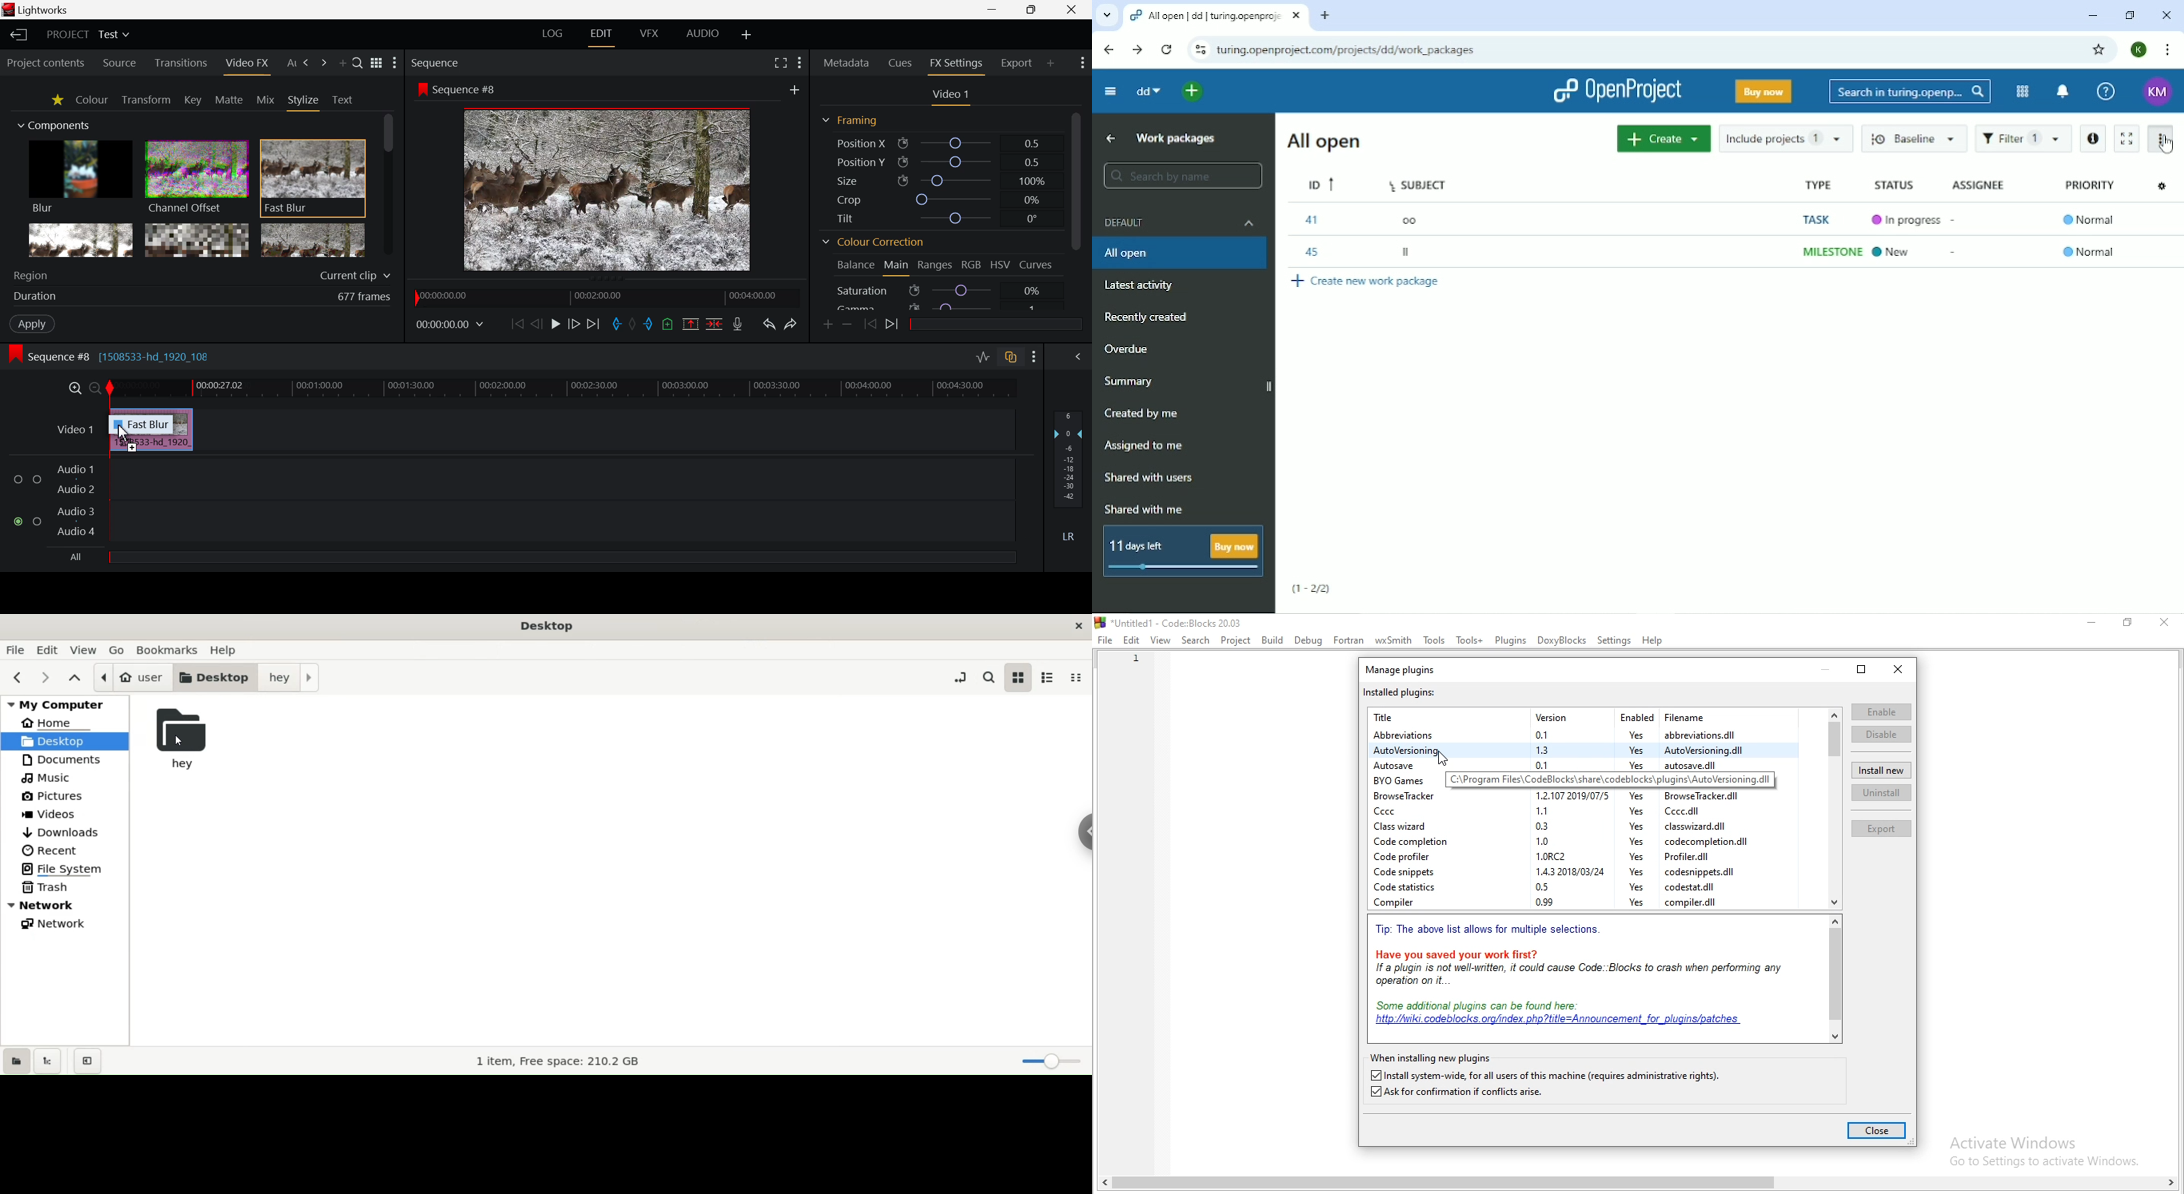 The image size is (2184, 1204). Describe the element at coordinates (1879, 794) in the screenshot. I see `uninstall` at that location.